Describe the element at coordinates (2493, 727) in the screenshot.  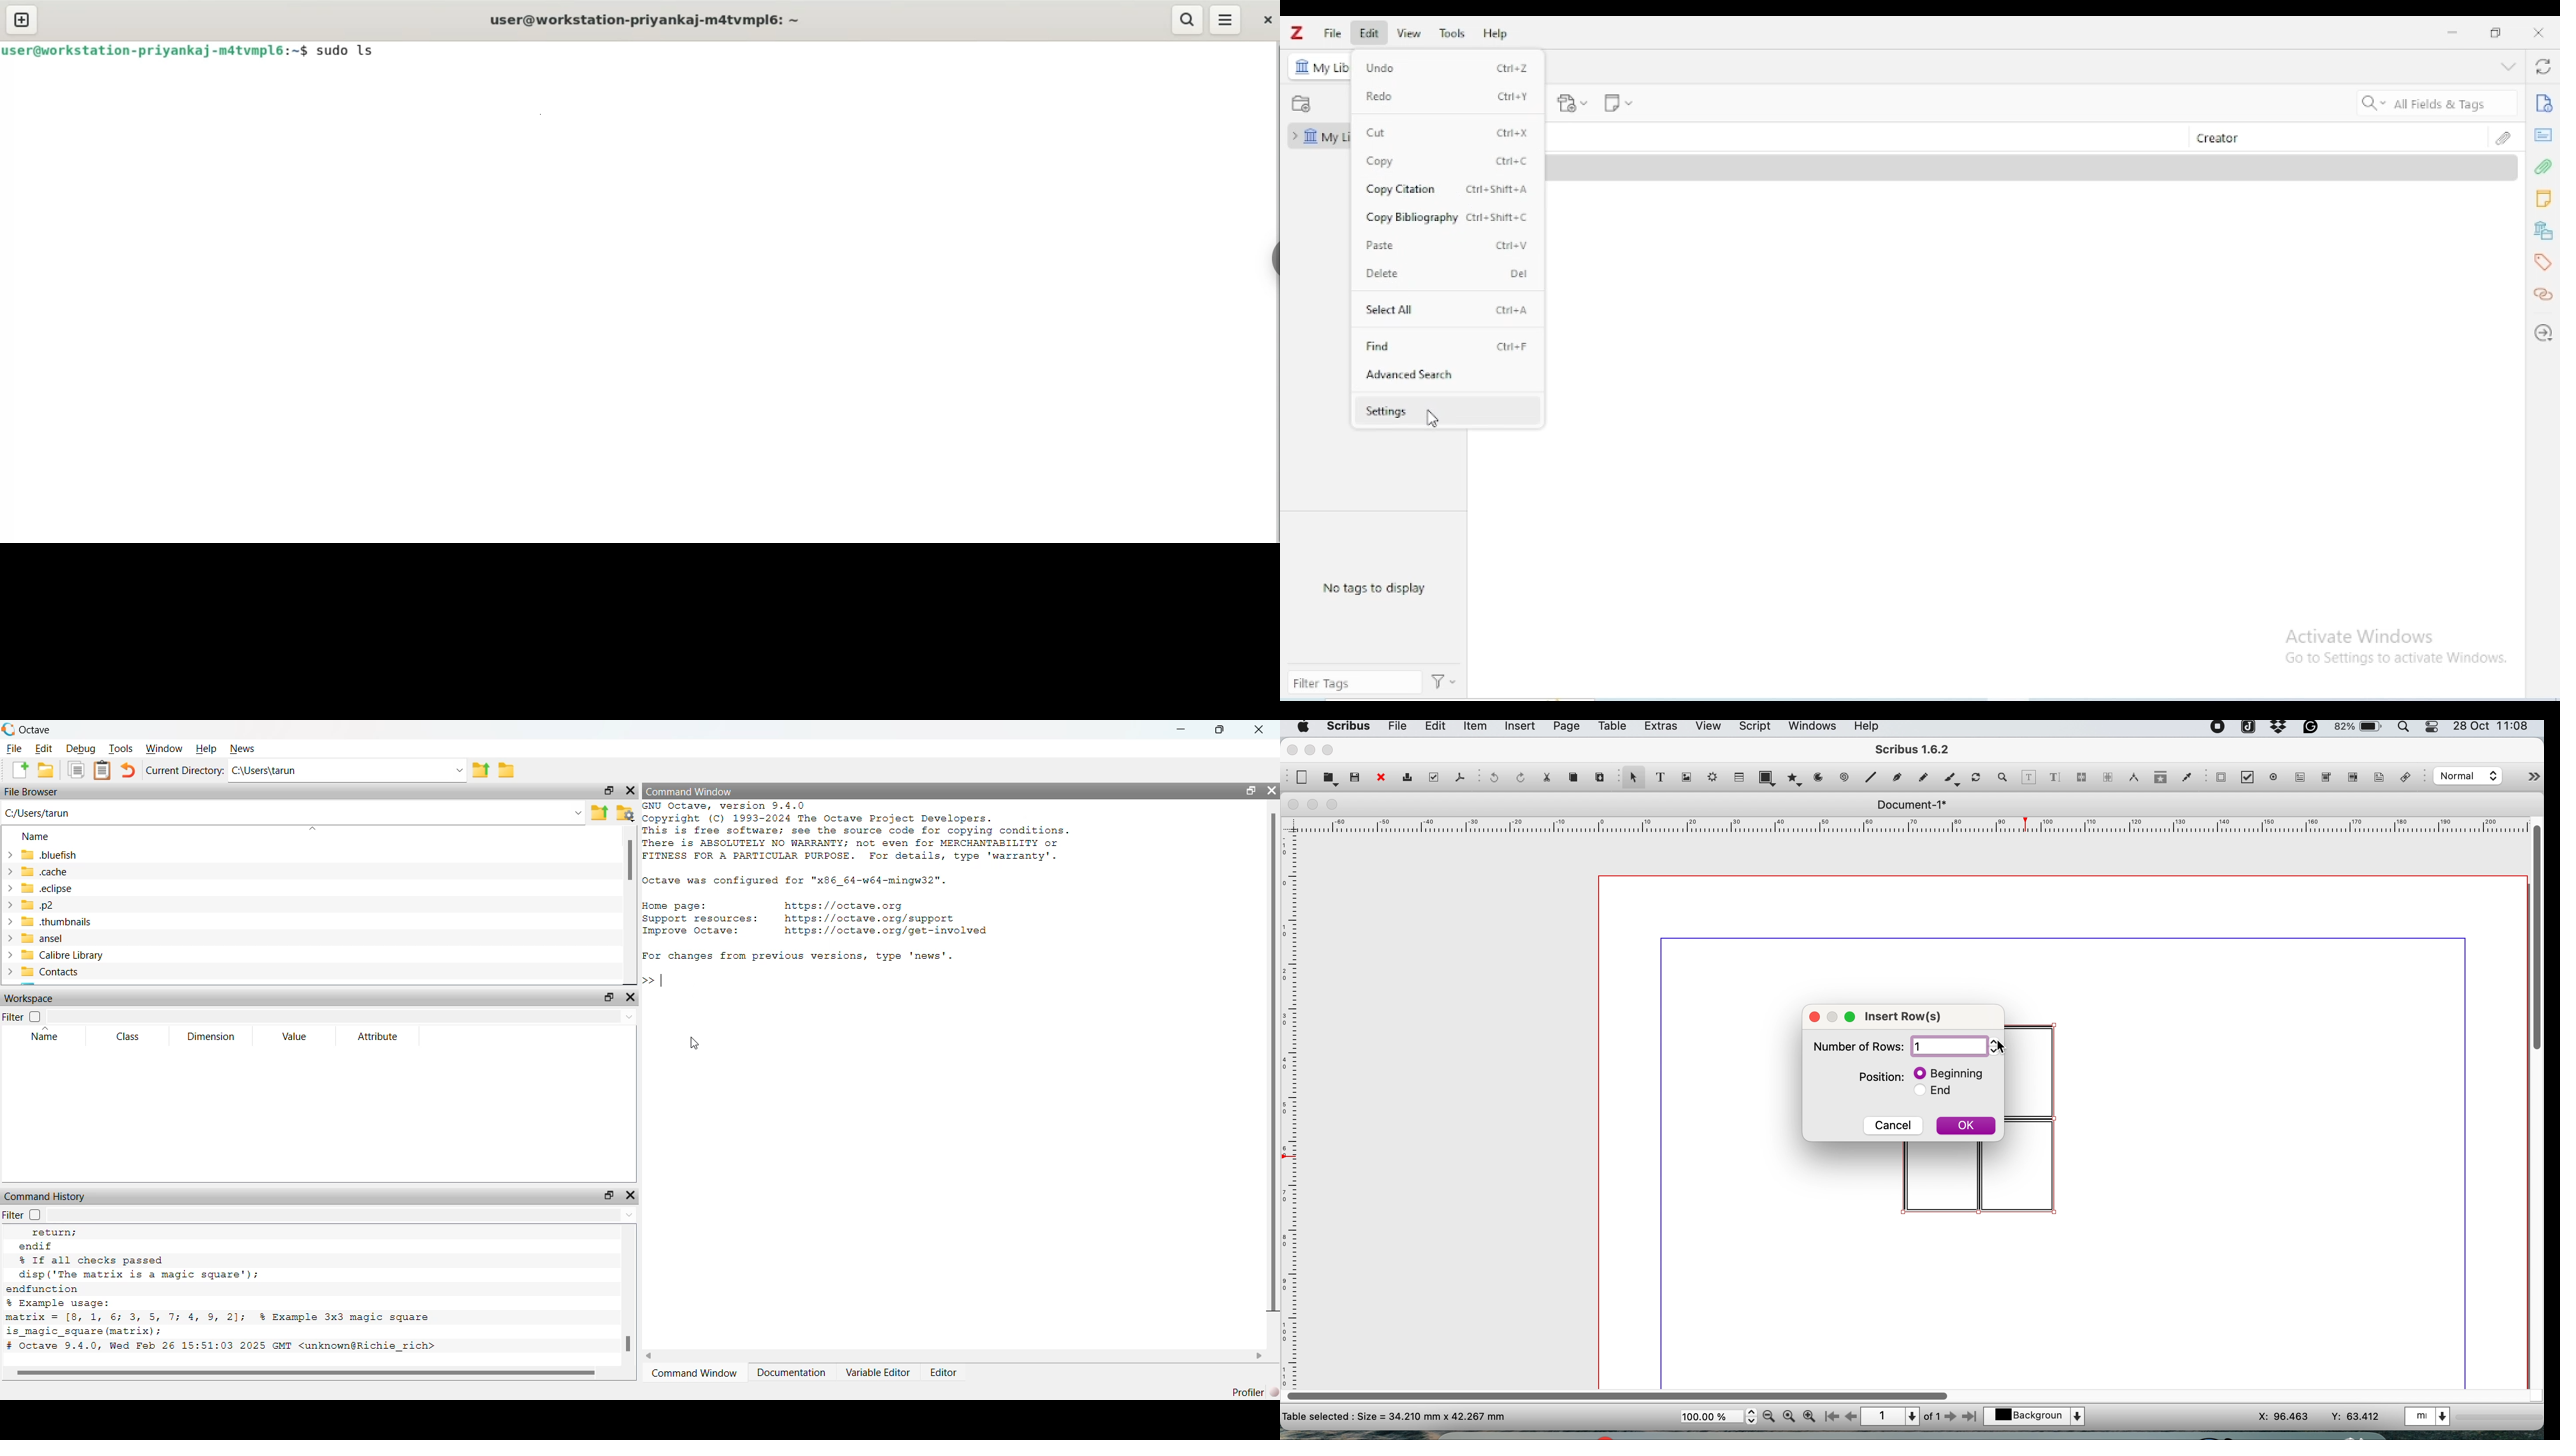
I see `date and time` at that location.